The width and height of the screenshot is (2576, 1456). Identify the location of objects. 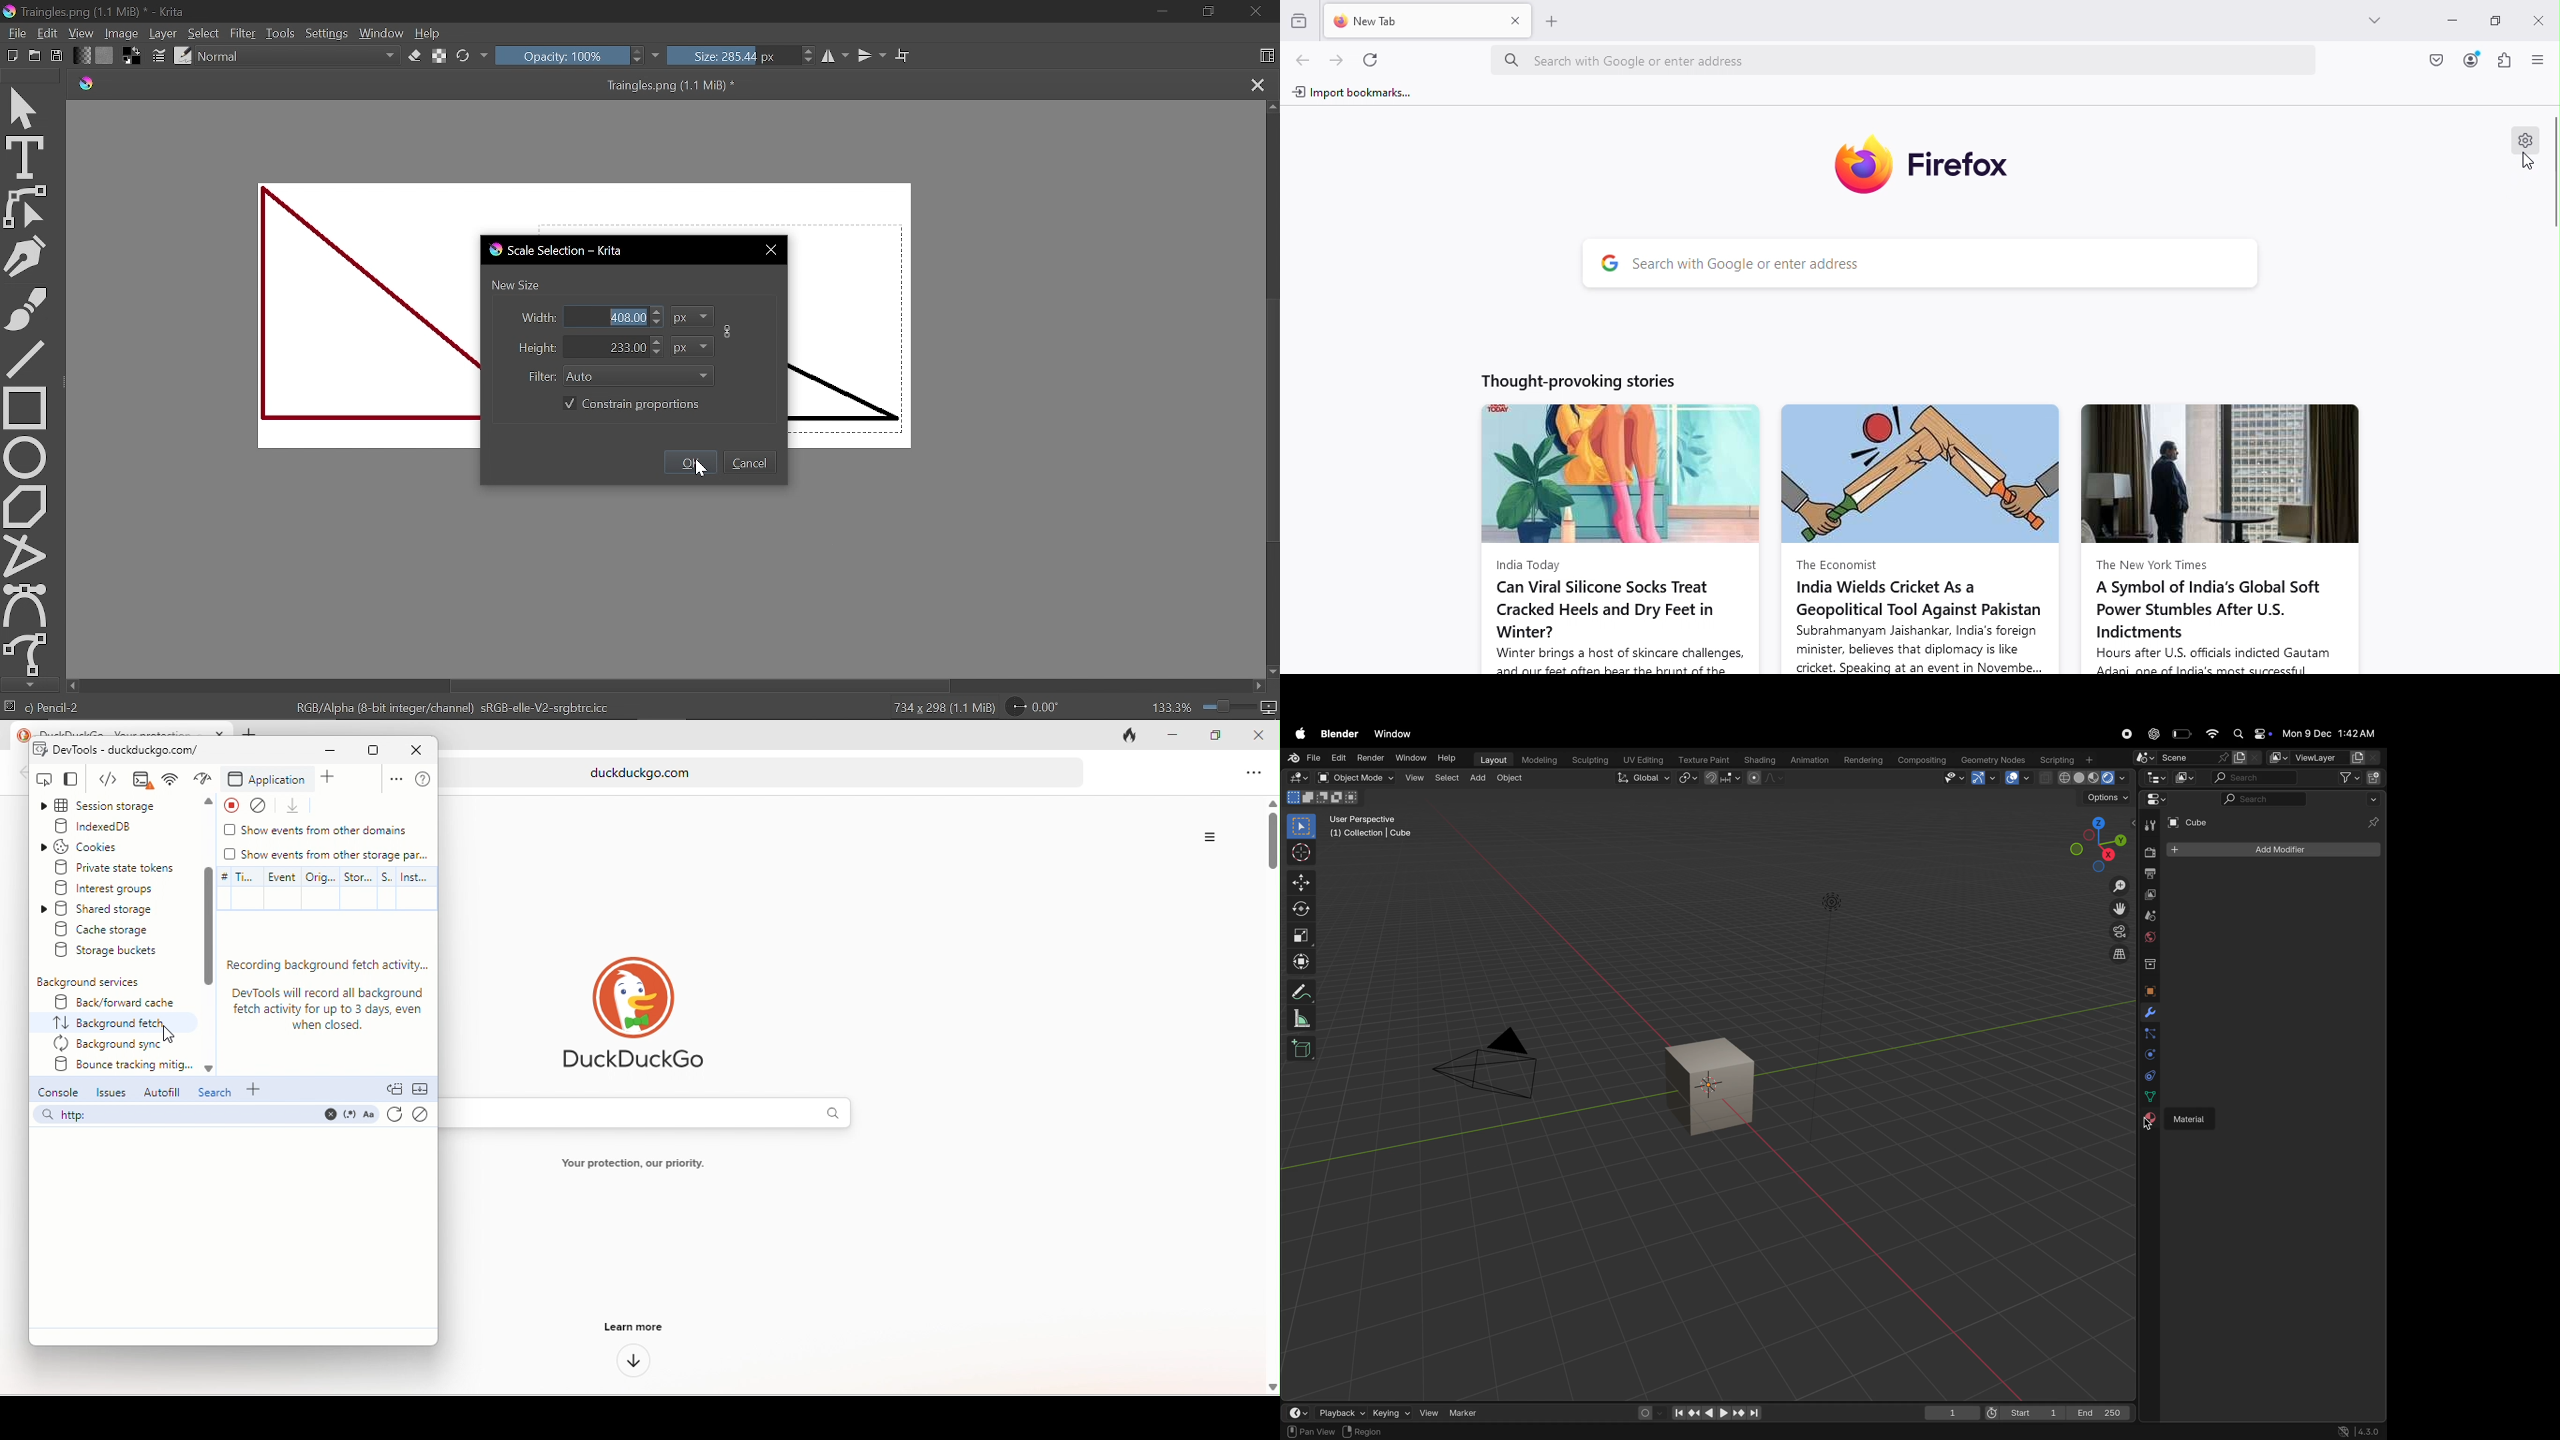
(2147, 989).